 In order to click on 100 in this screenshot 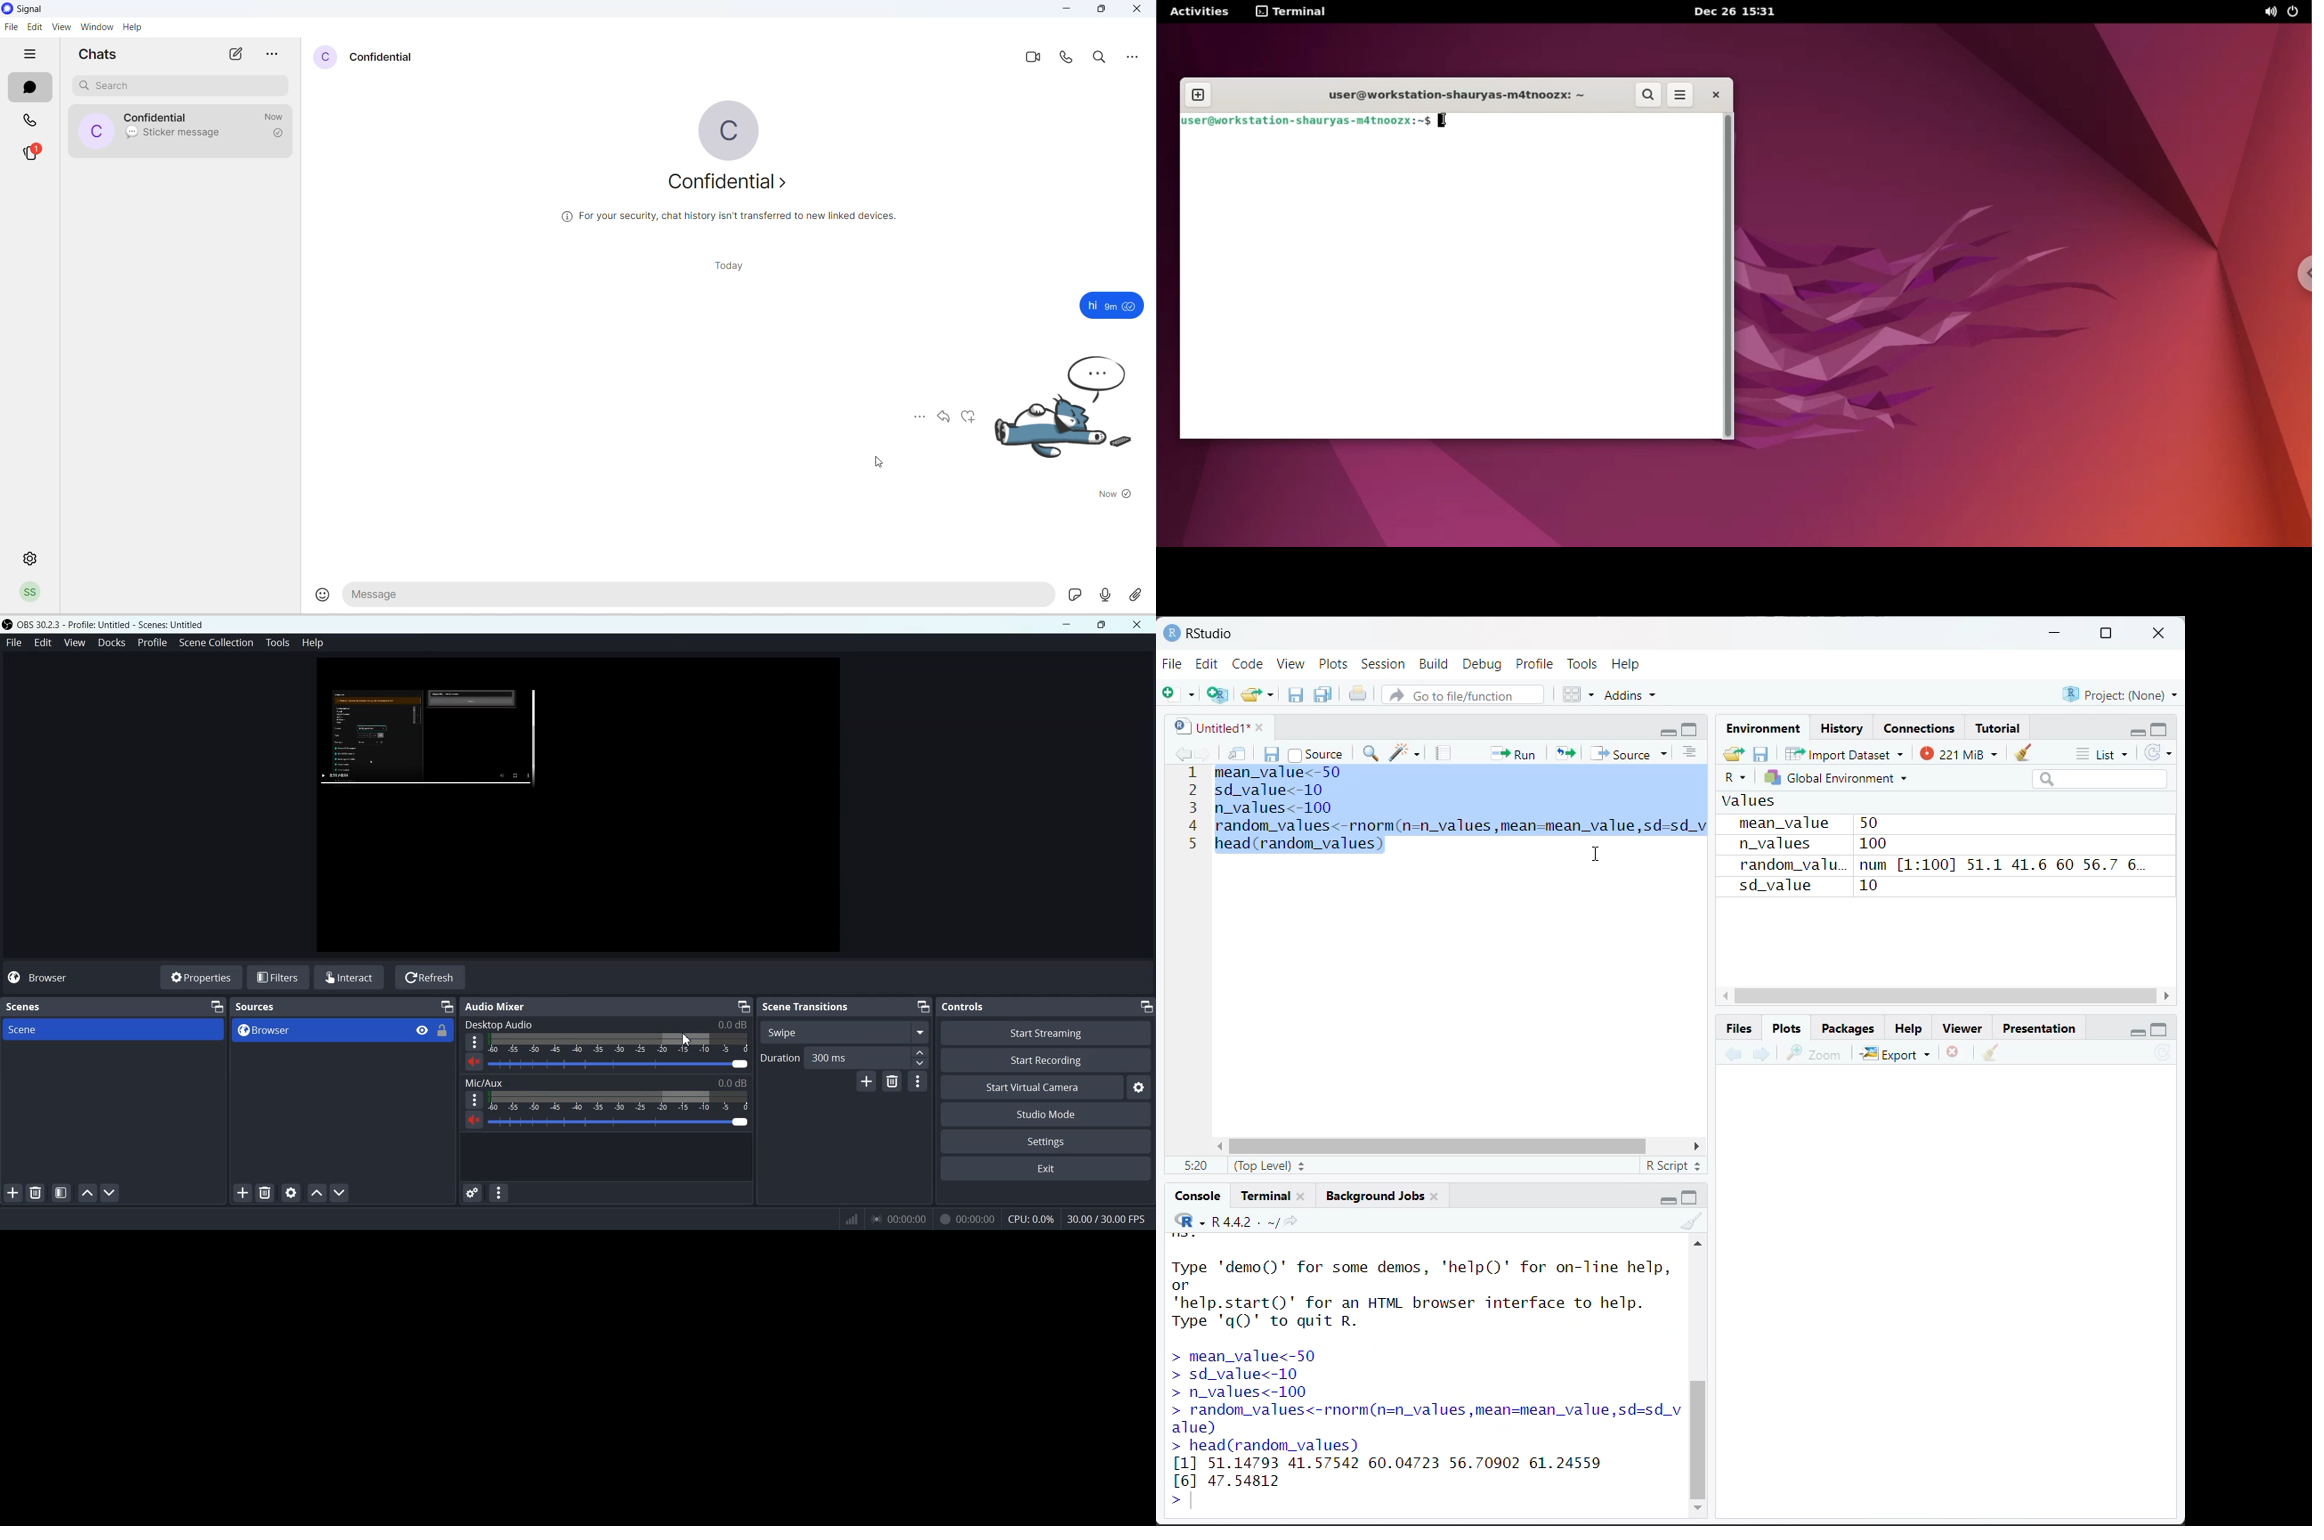, I will do `click(1876, 843)`.